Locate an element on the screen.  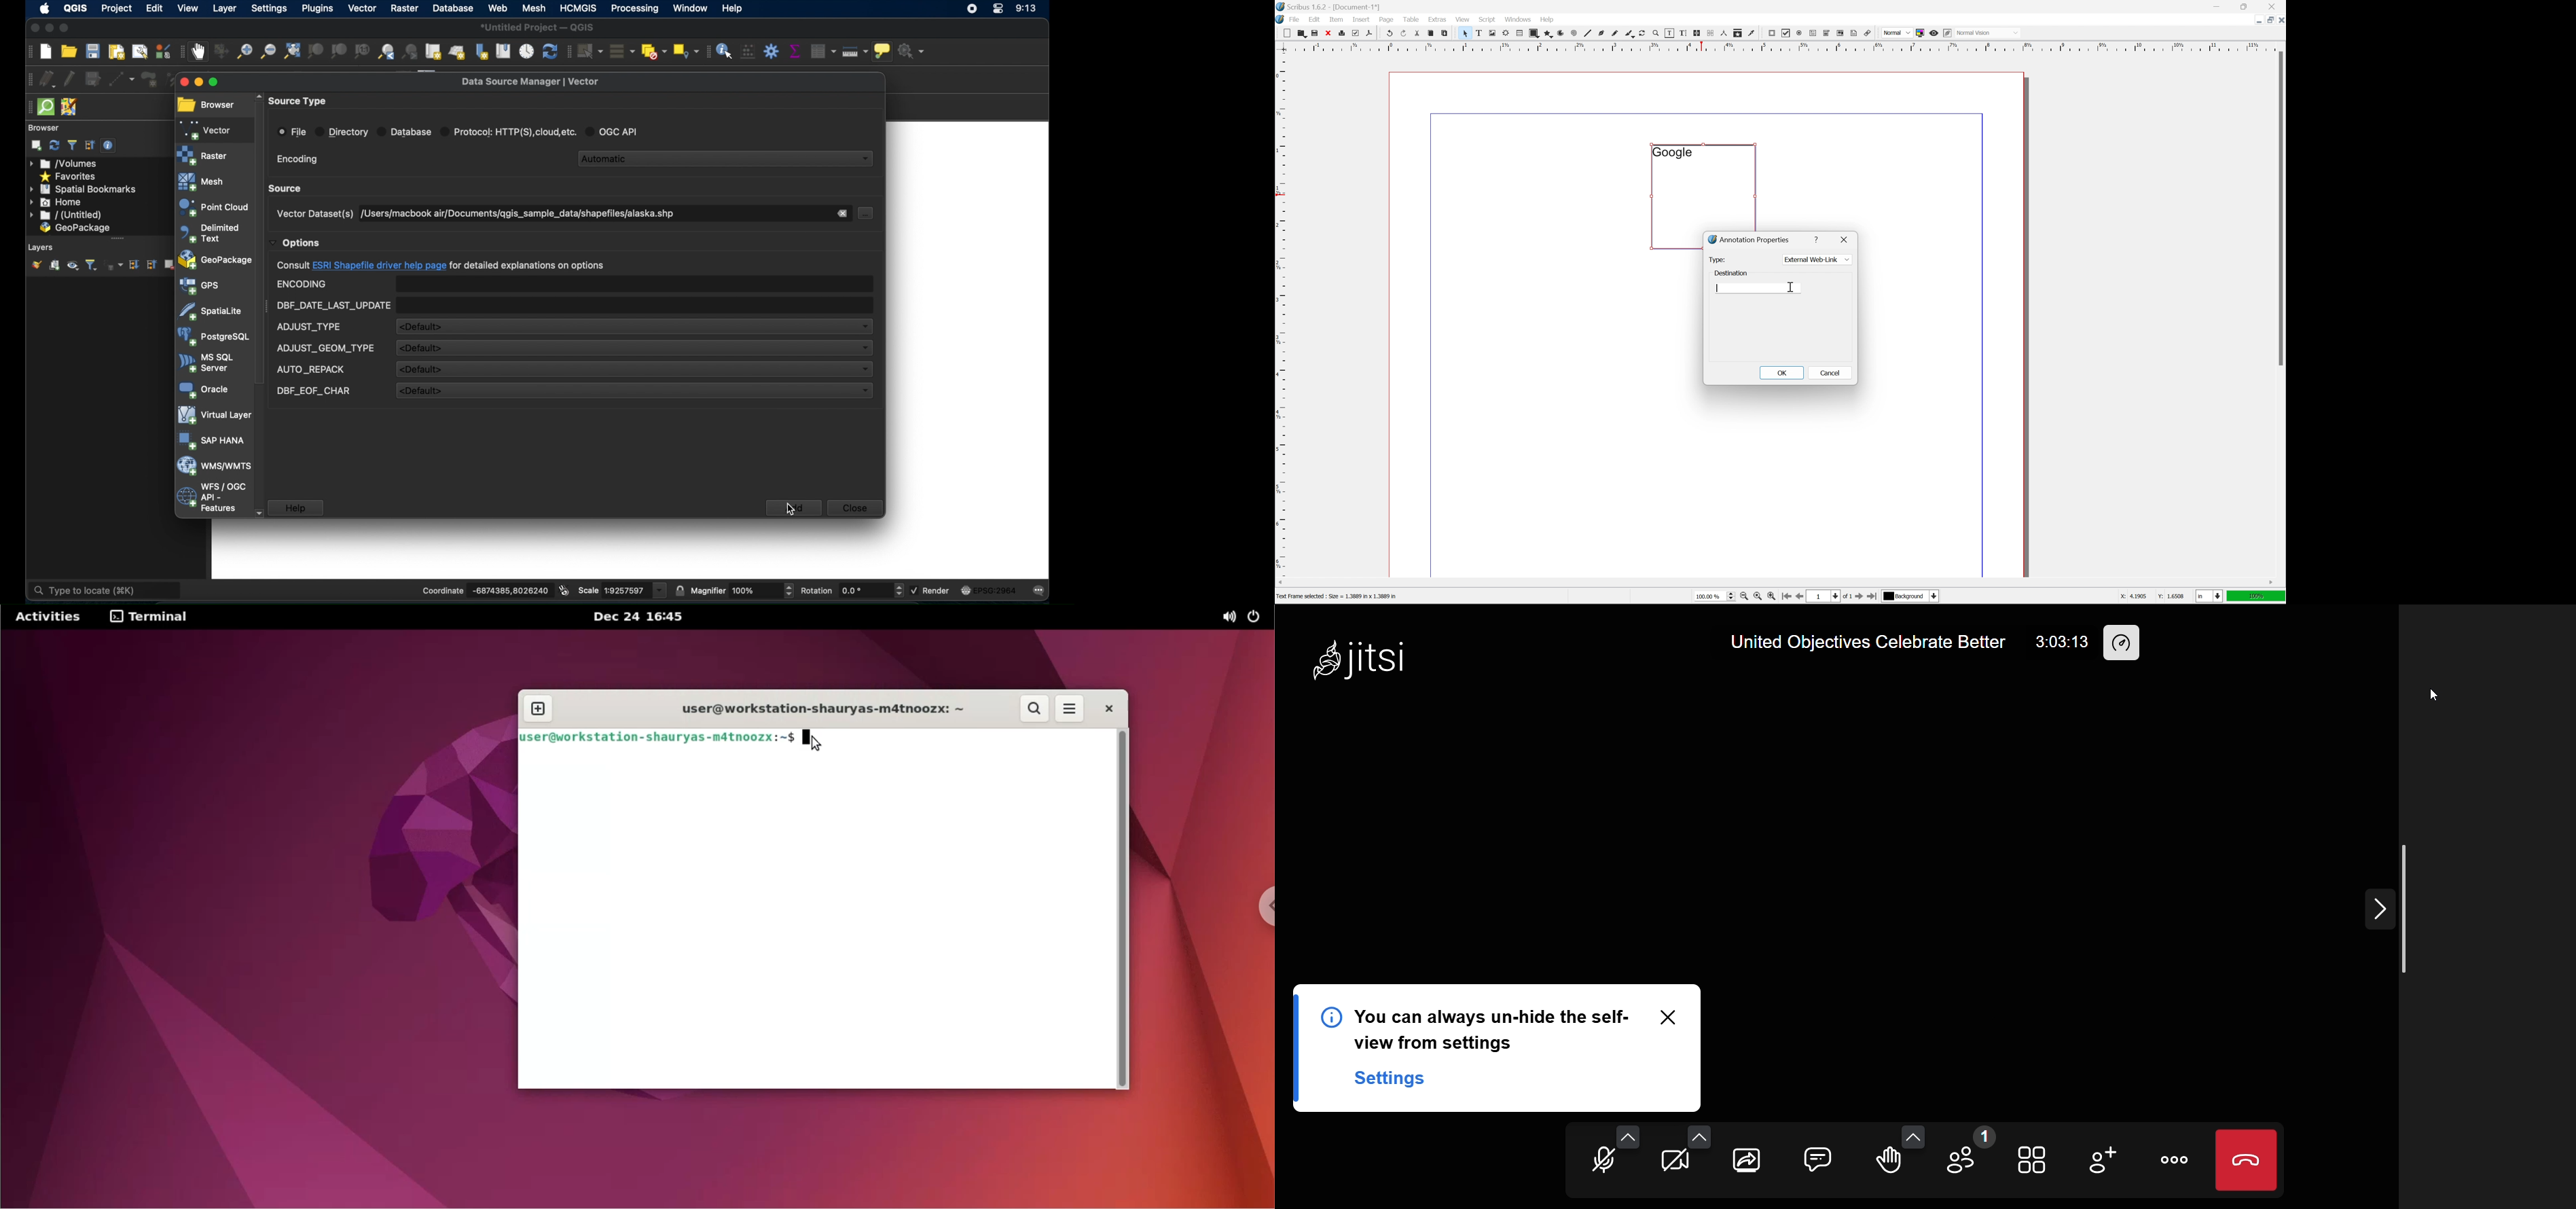
preflight verifier is located at coordinates (1356, 33).